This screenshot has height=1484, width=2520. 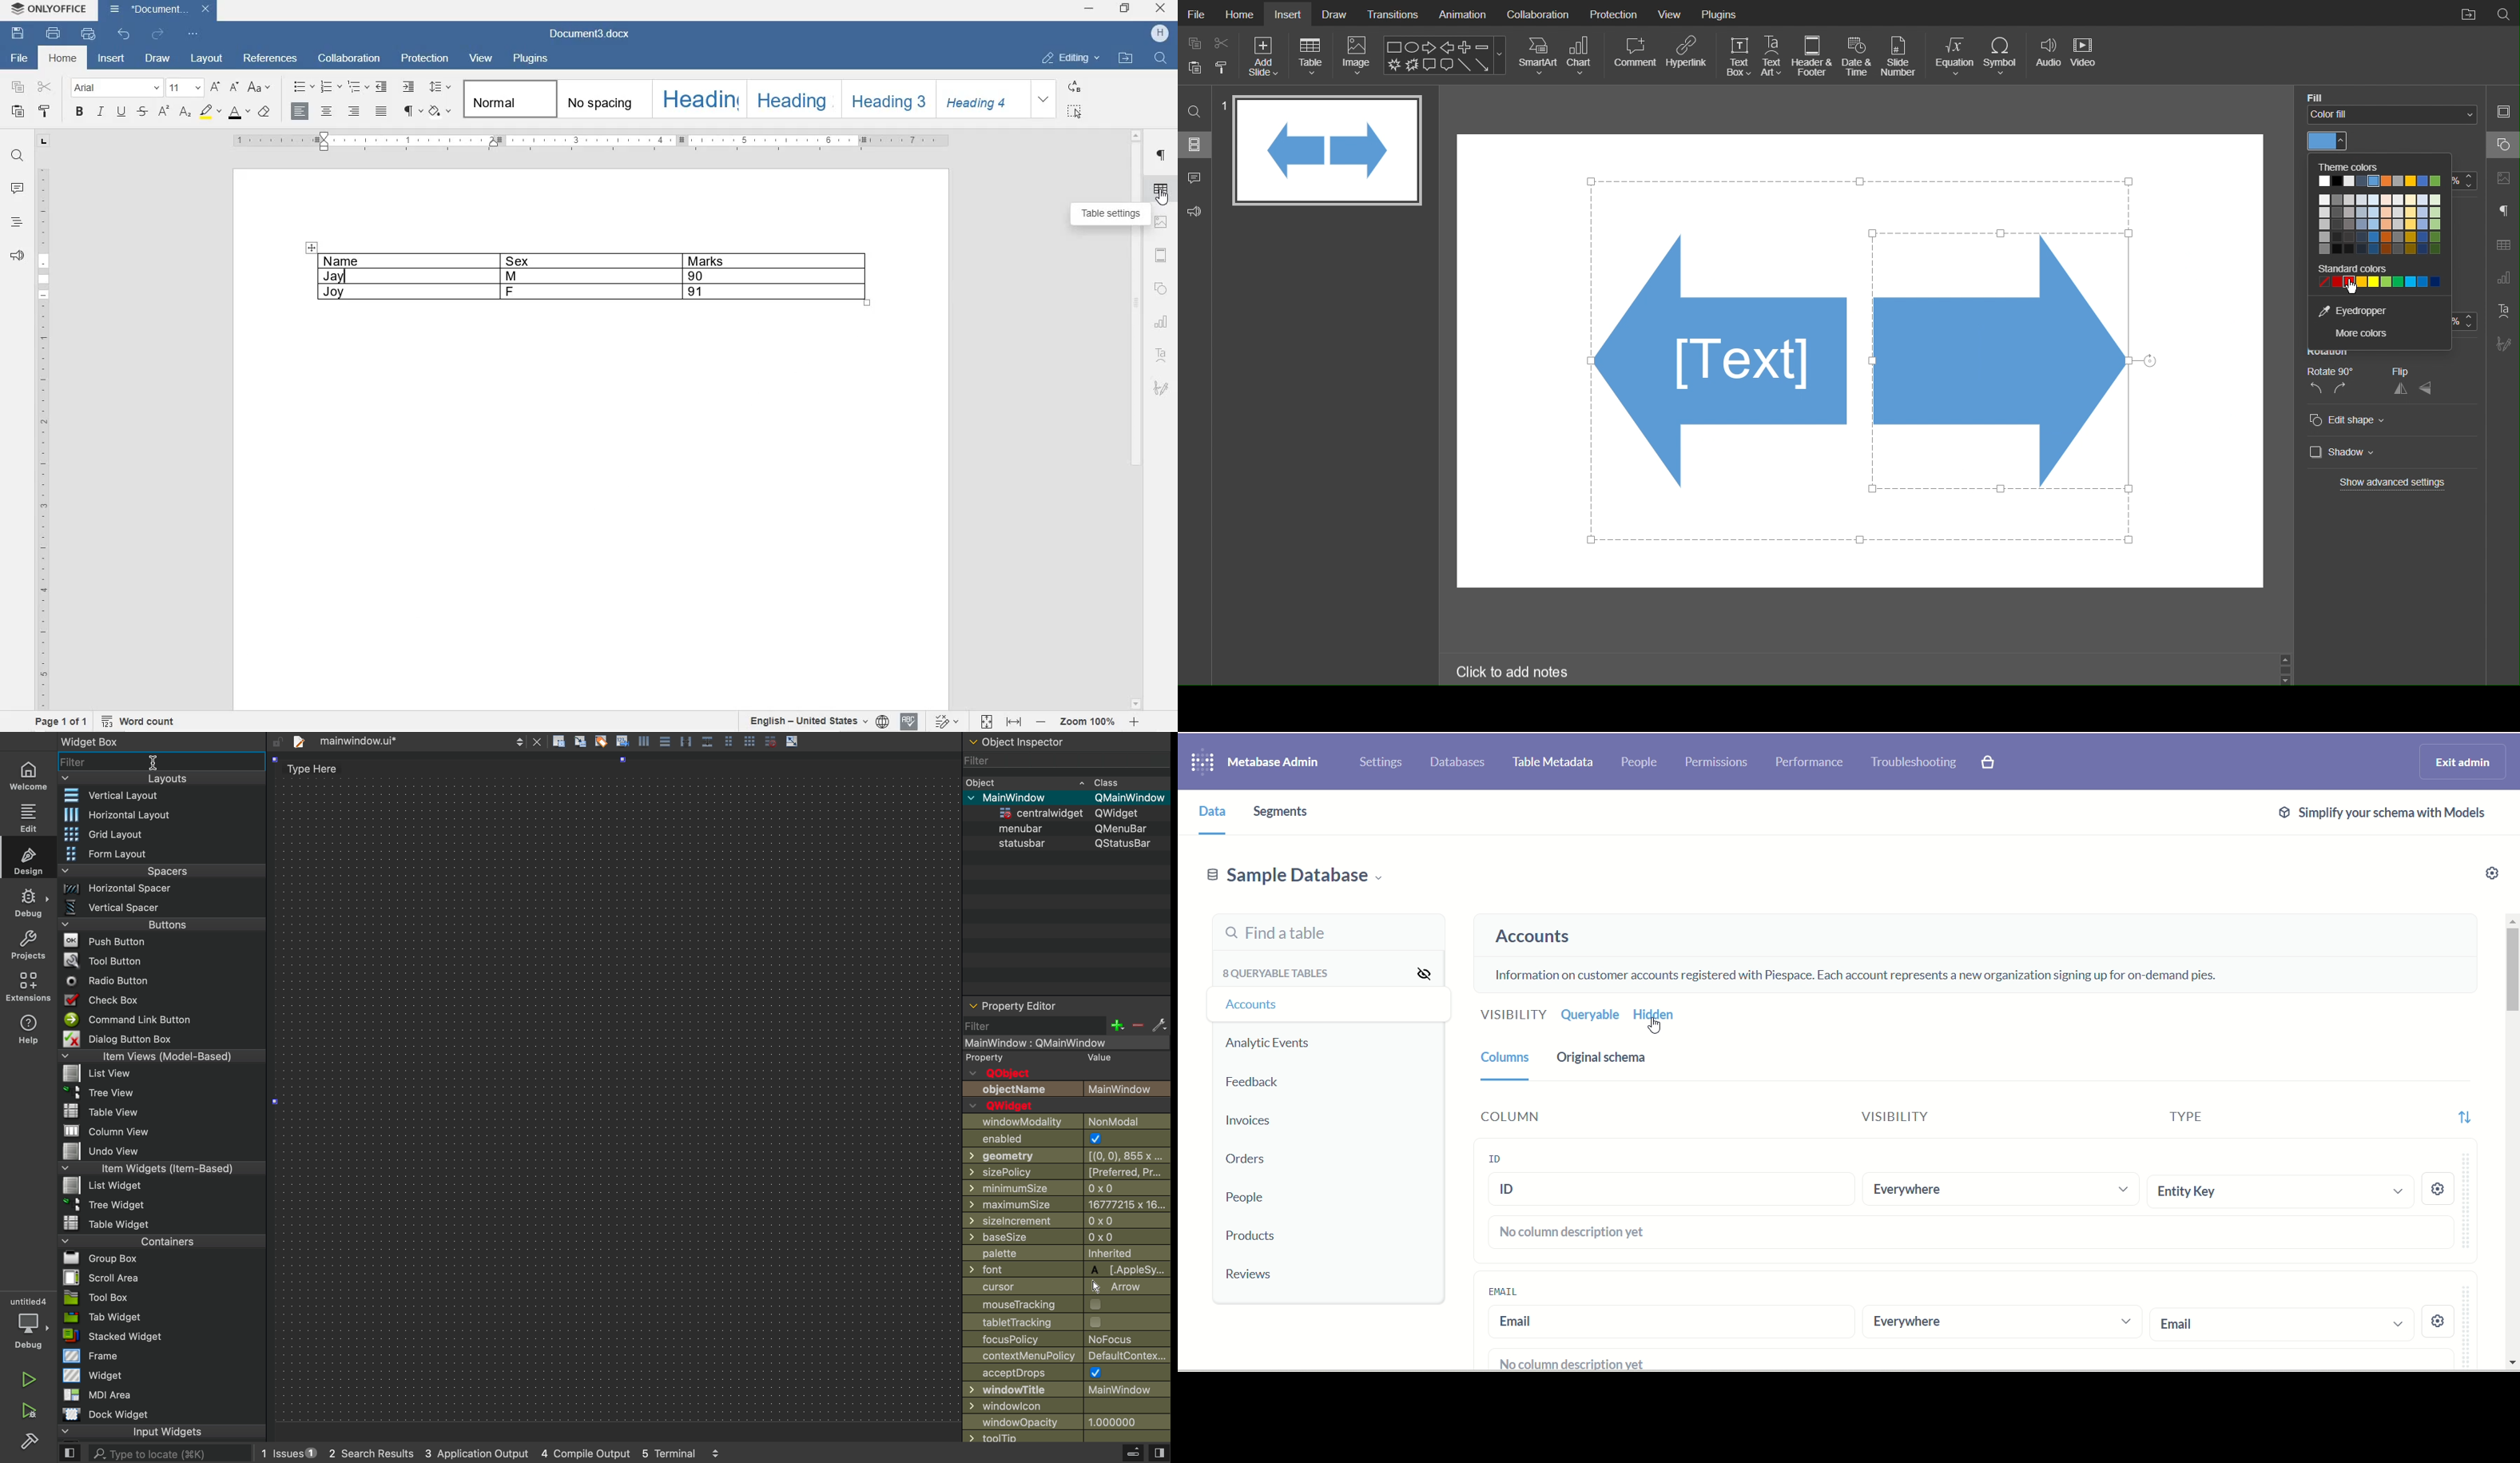 What do you see at coordinates (1067, 1271) in the screenshot?
I see `` at bounding box center [1067, 1271].